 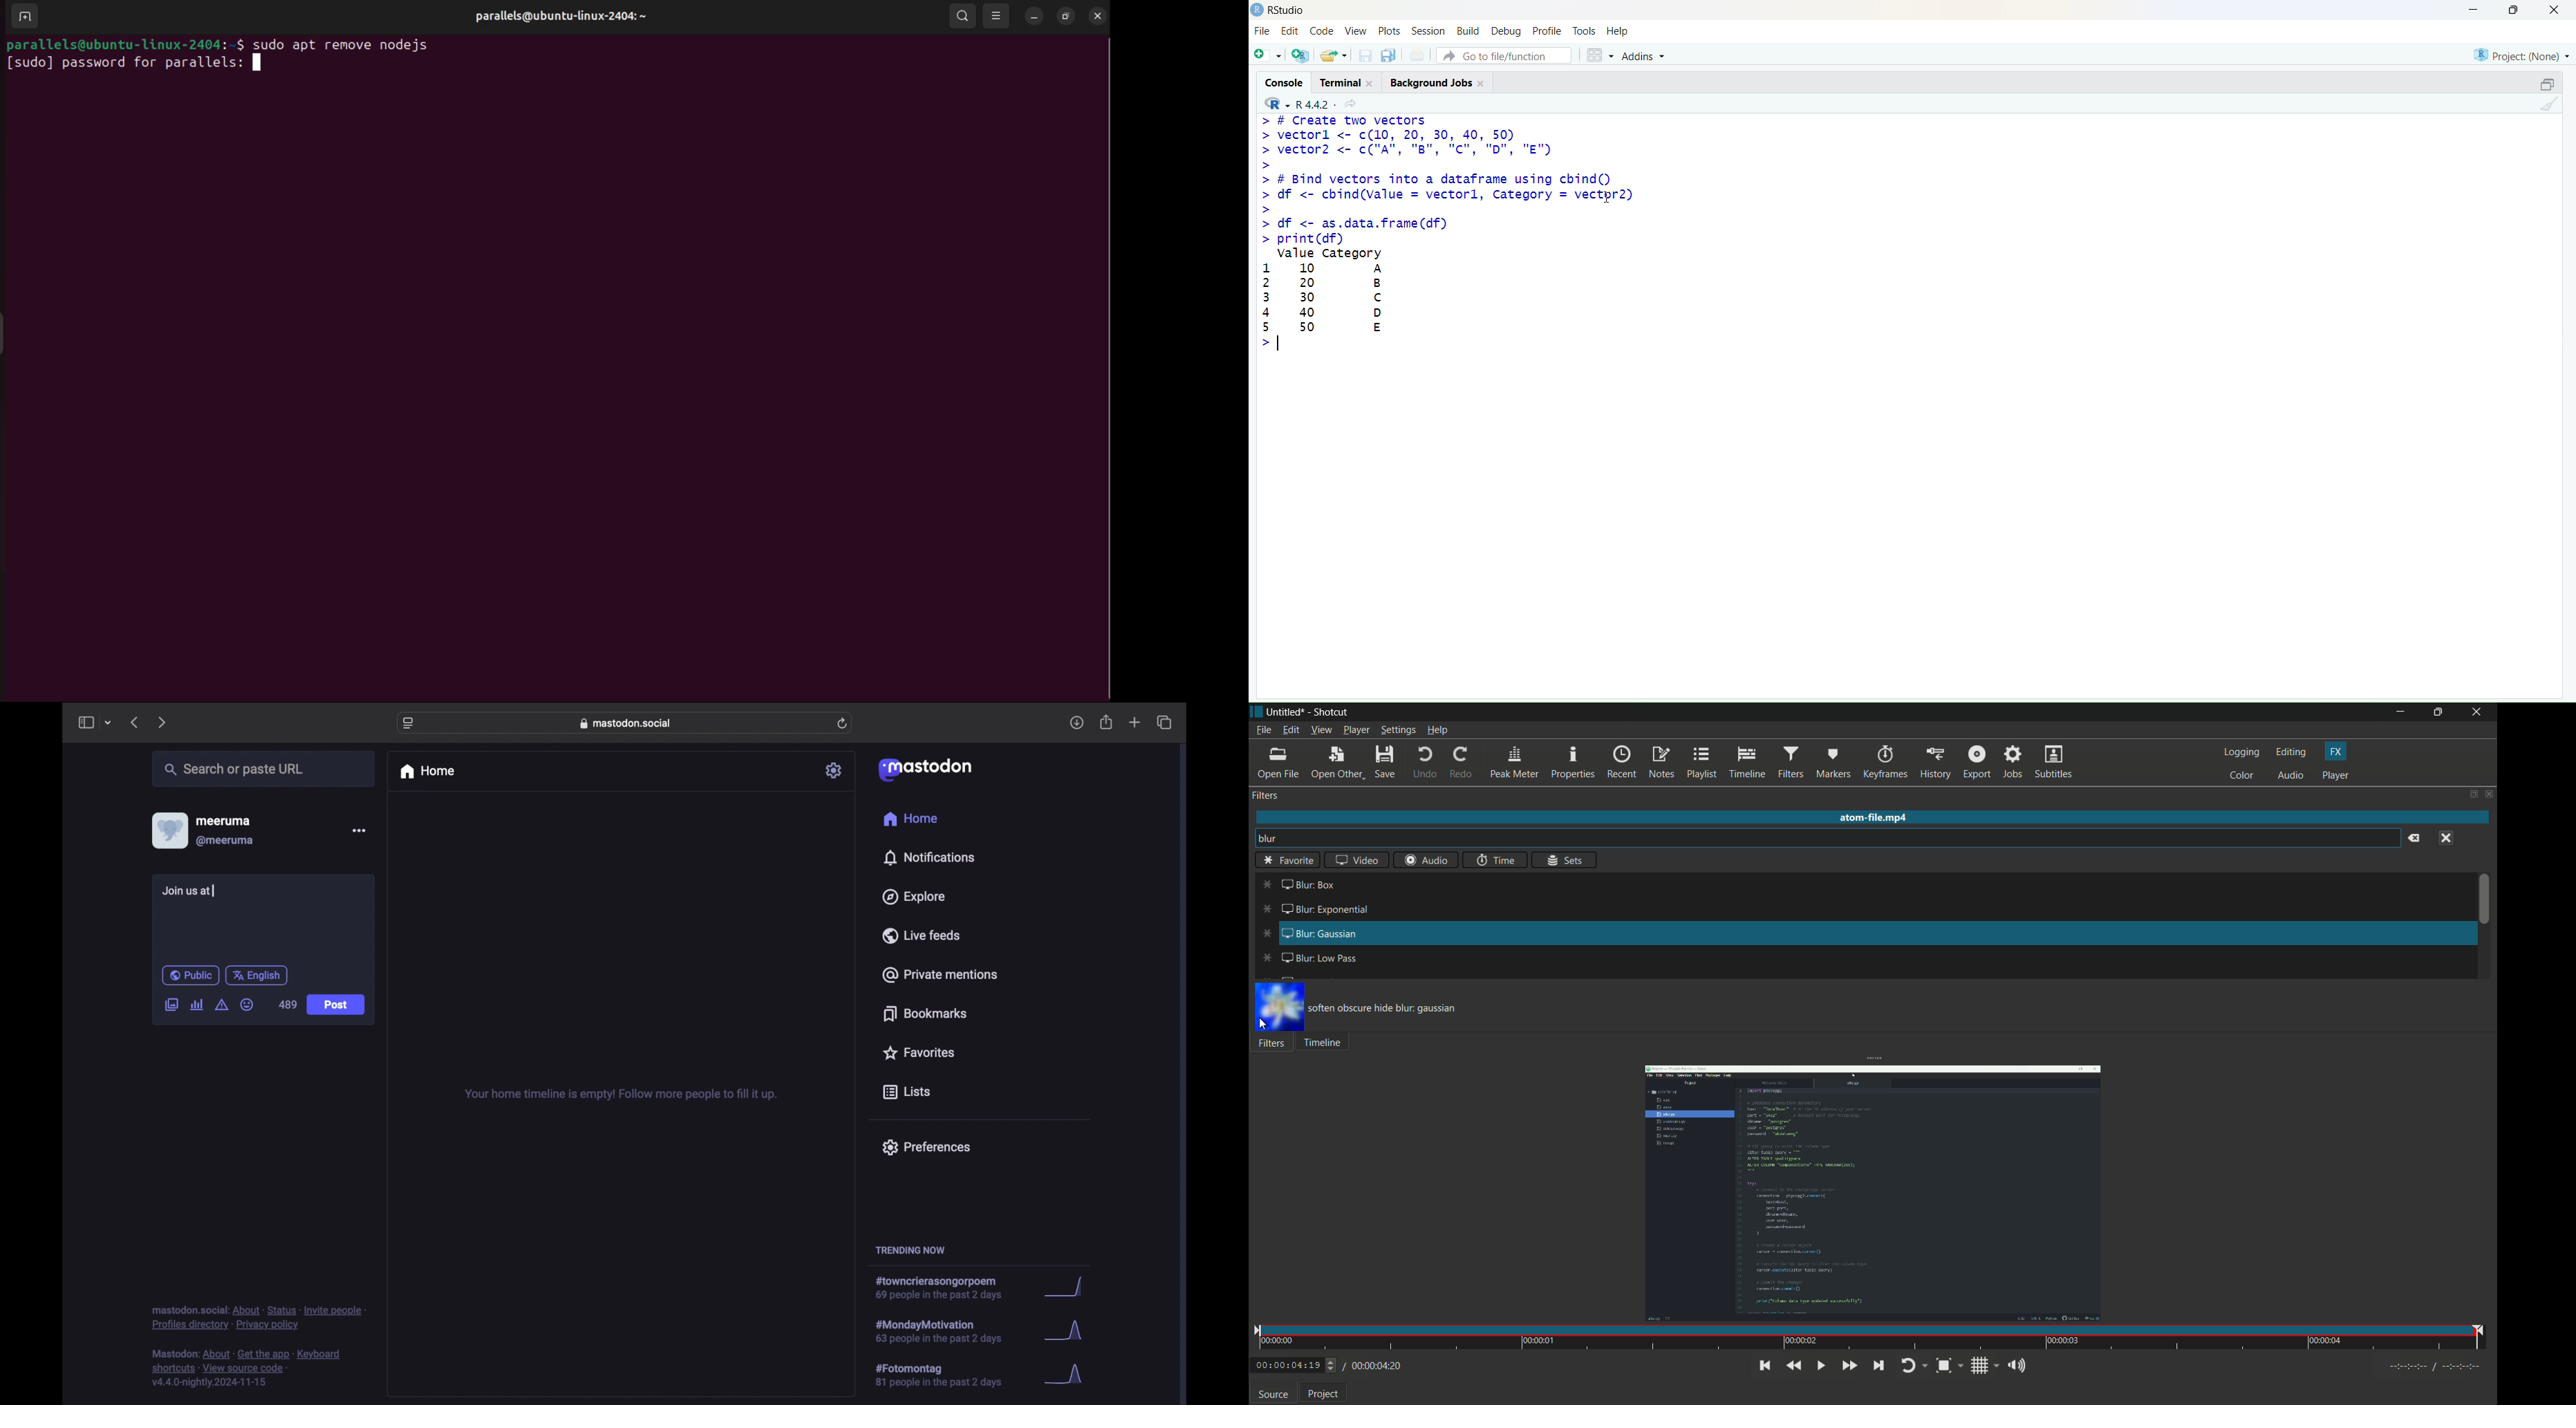 What do you see at coordinates (1282, 81) in the screenshot?
I see `Console` at bounding box center [1282, 81].